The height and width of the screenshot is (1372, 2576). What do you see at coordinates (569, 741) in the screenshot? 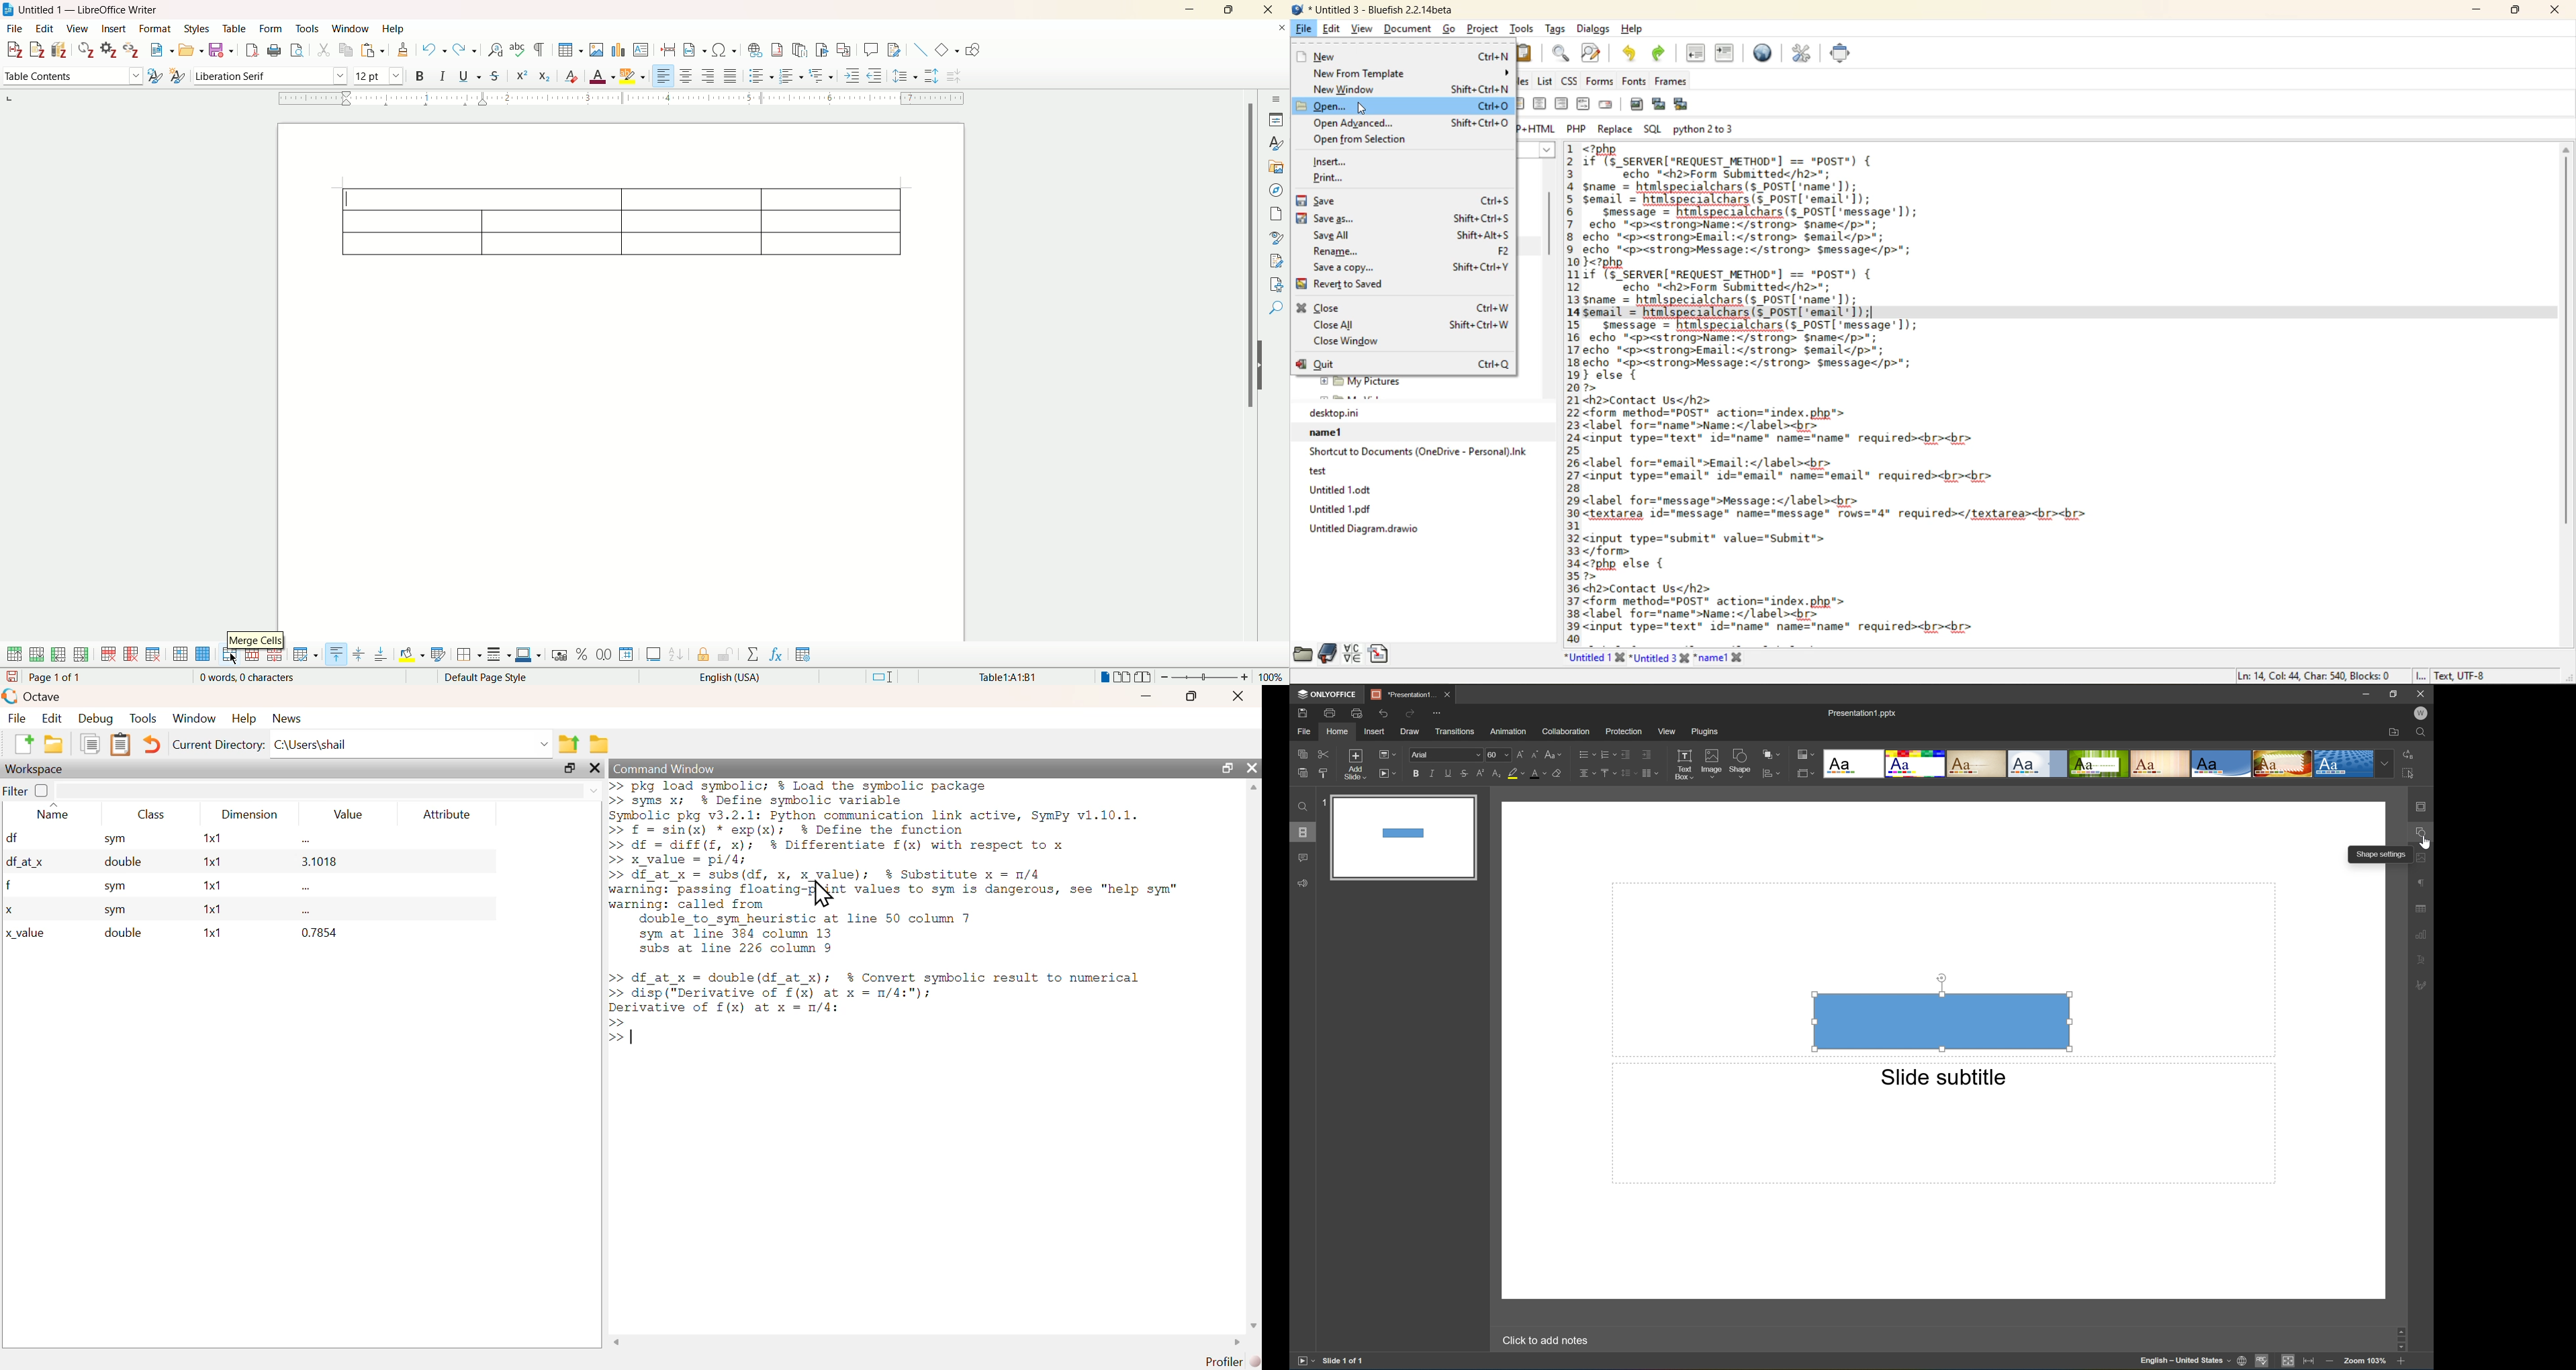
I see `One directory up` at bounding box center [569, 741].